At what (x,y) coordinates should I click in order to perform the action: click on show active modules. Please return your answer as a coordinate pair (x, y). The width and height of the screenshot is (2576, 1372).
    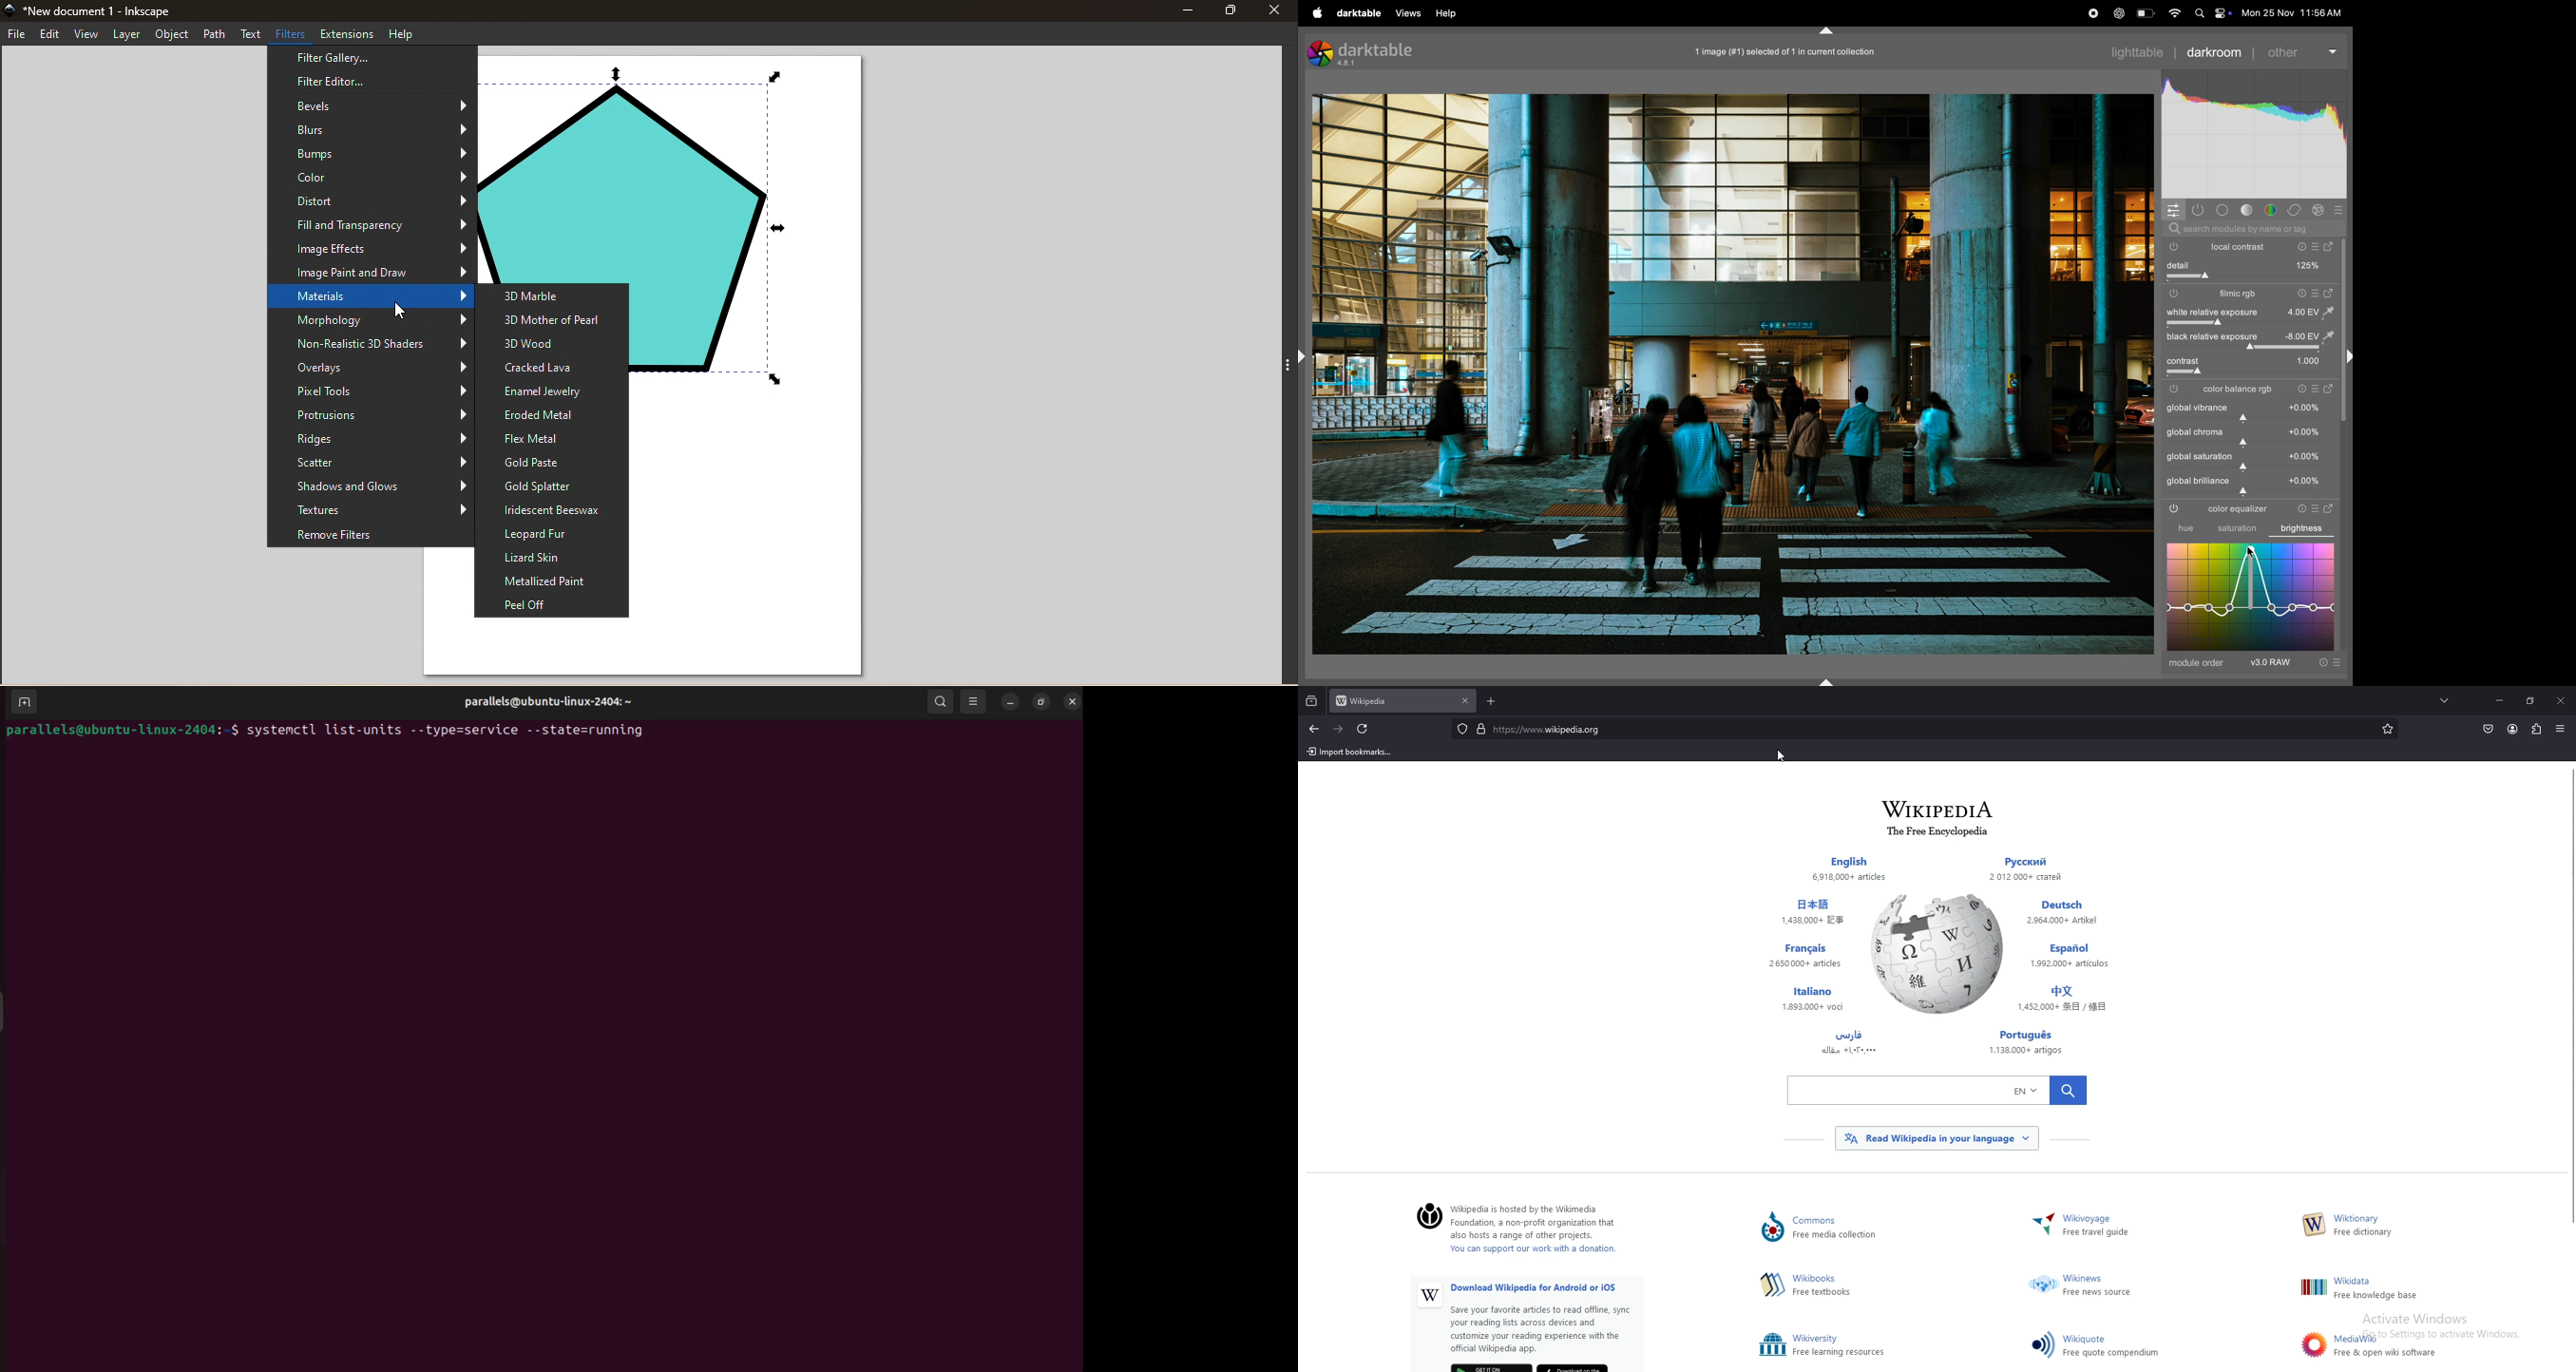
    Looking at the image, I should click on (2198, 208).